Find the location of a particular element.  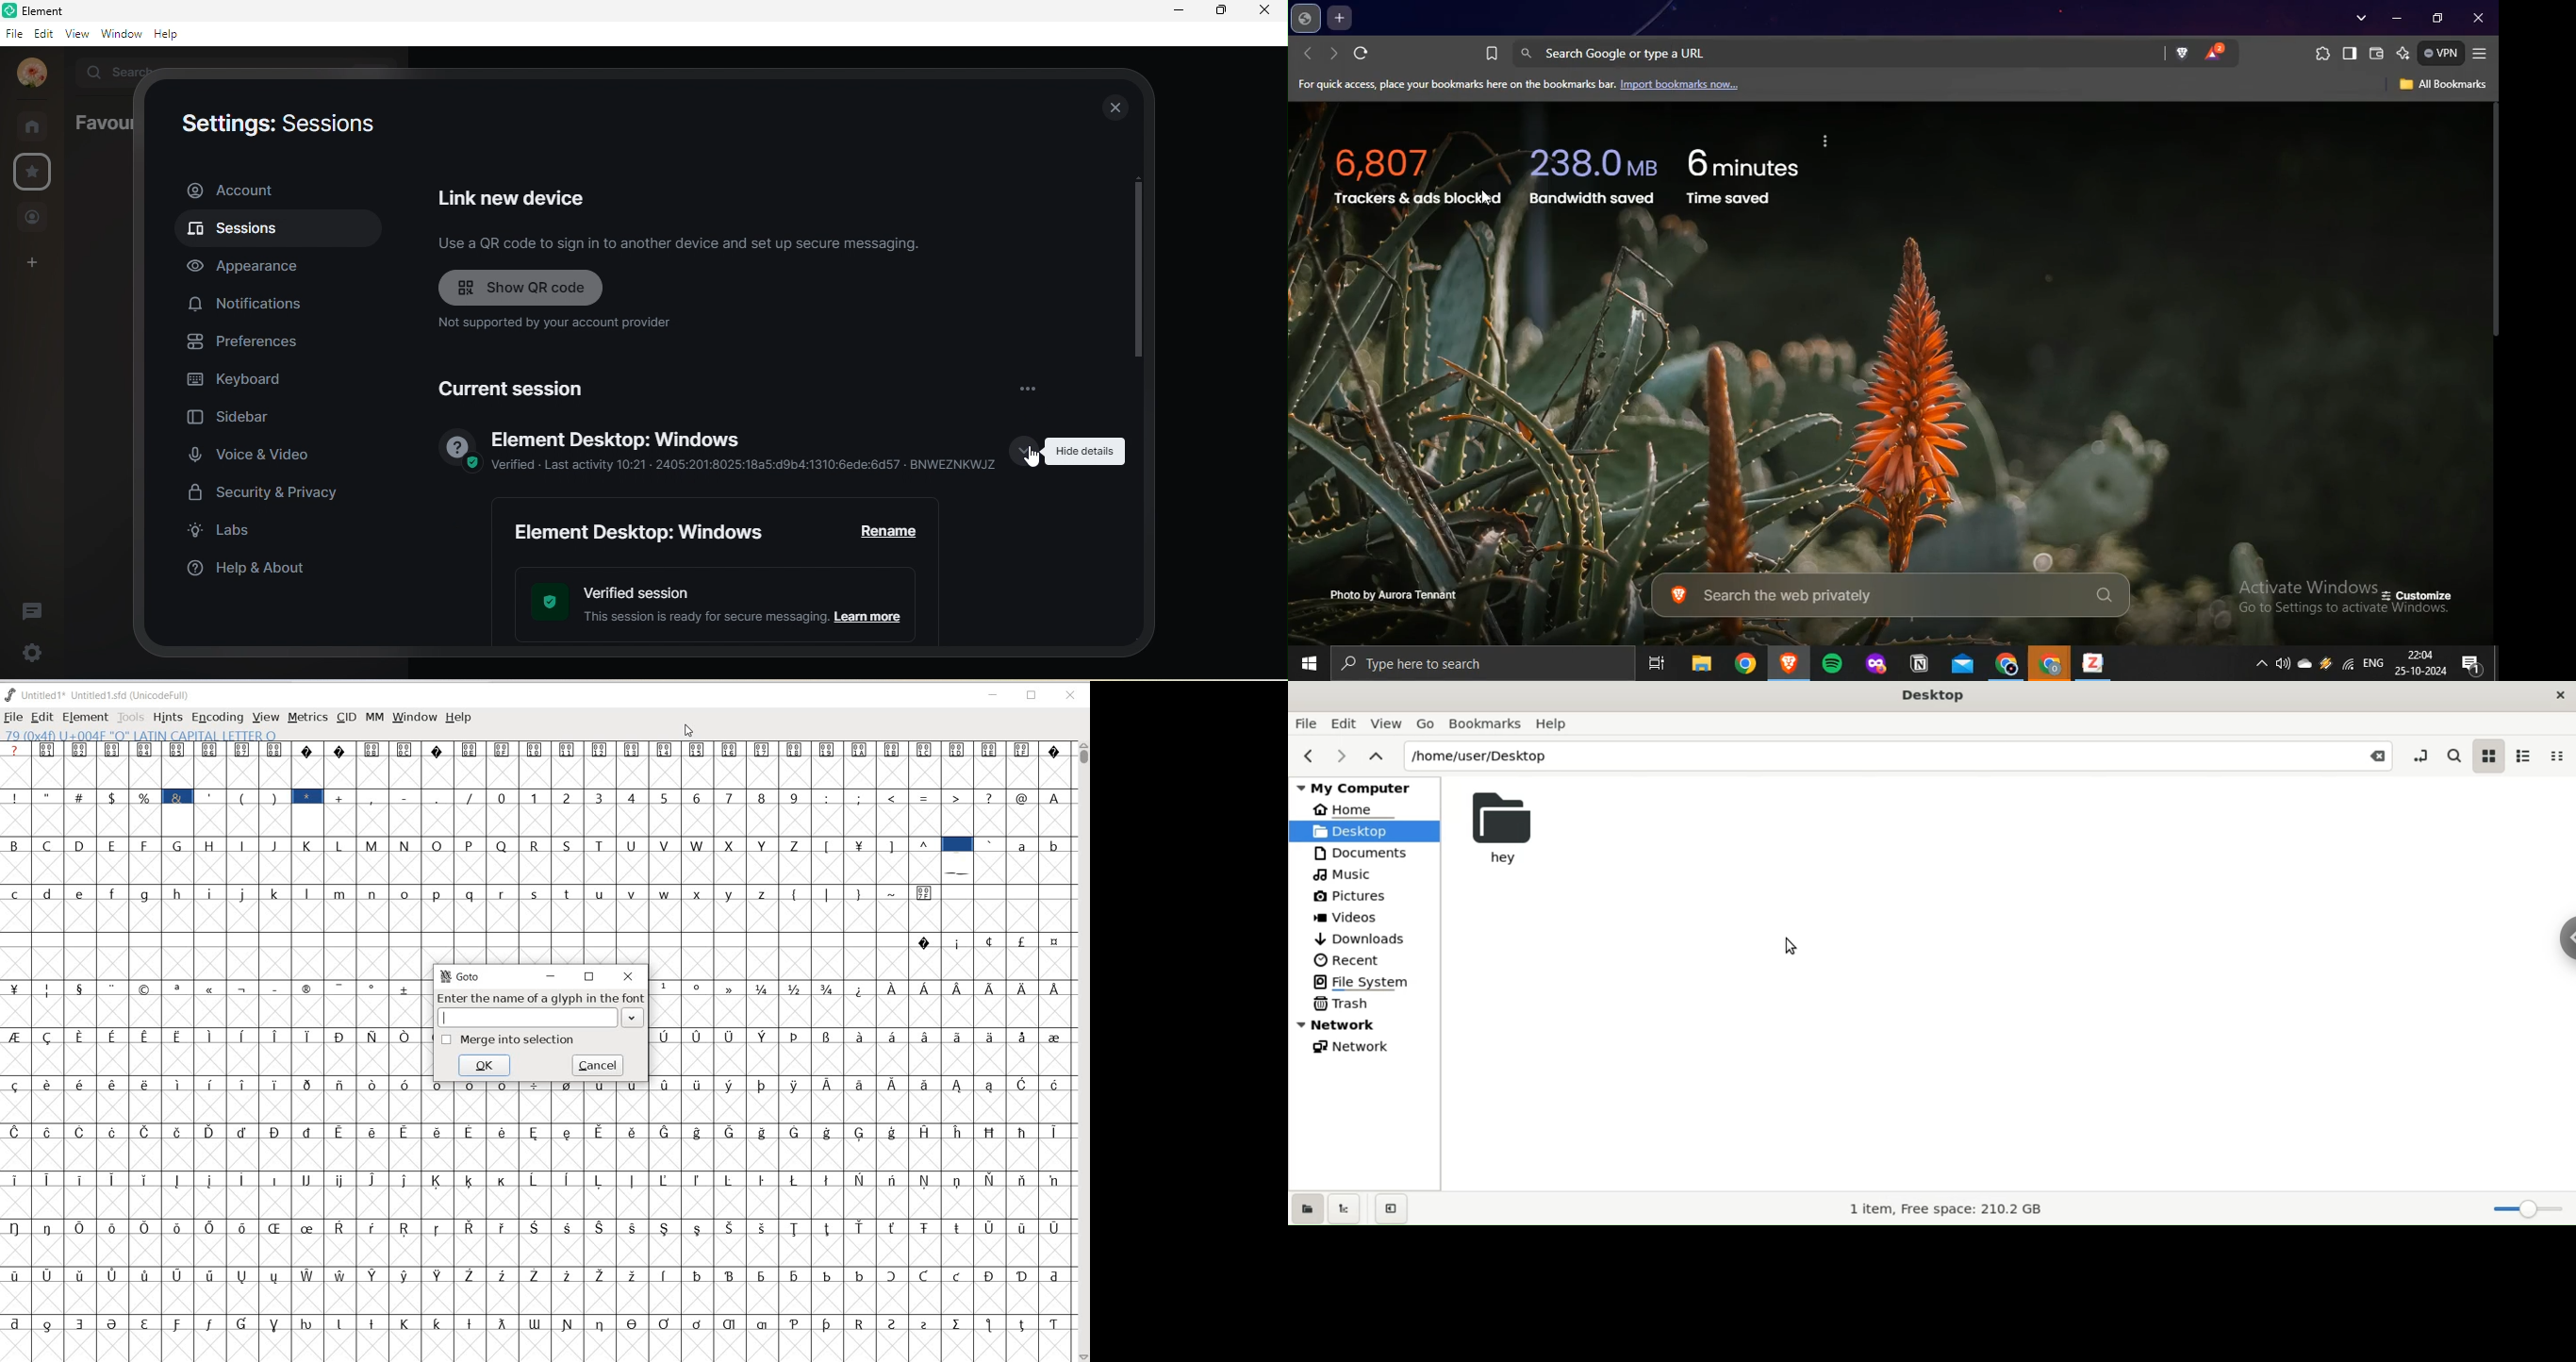

close is located at coordinates (1263, 10).